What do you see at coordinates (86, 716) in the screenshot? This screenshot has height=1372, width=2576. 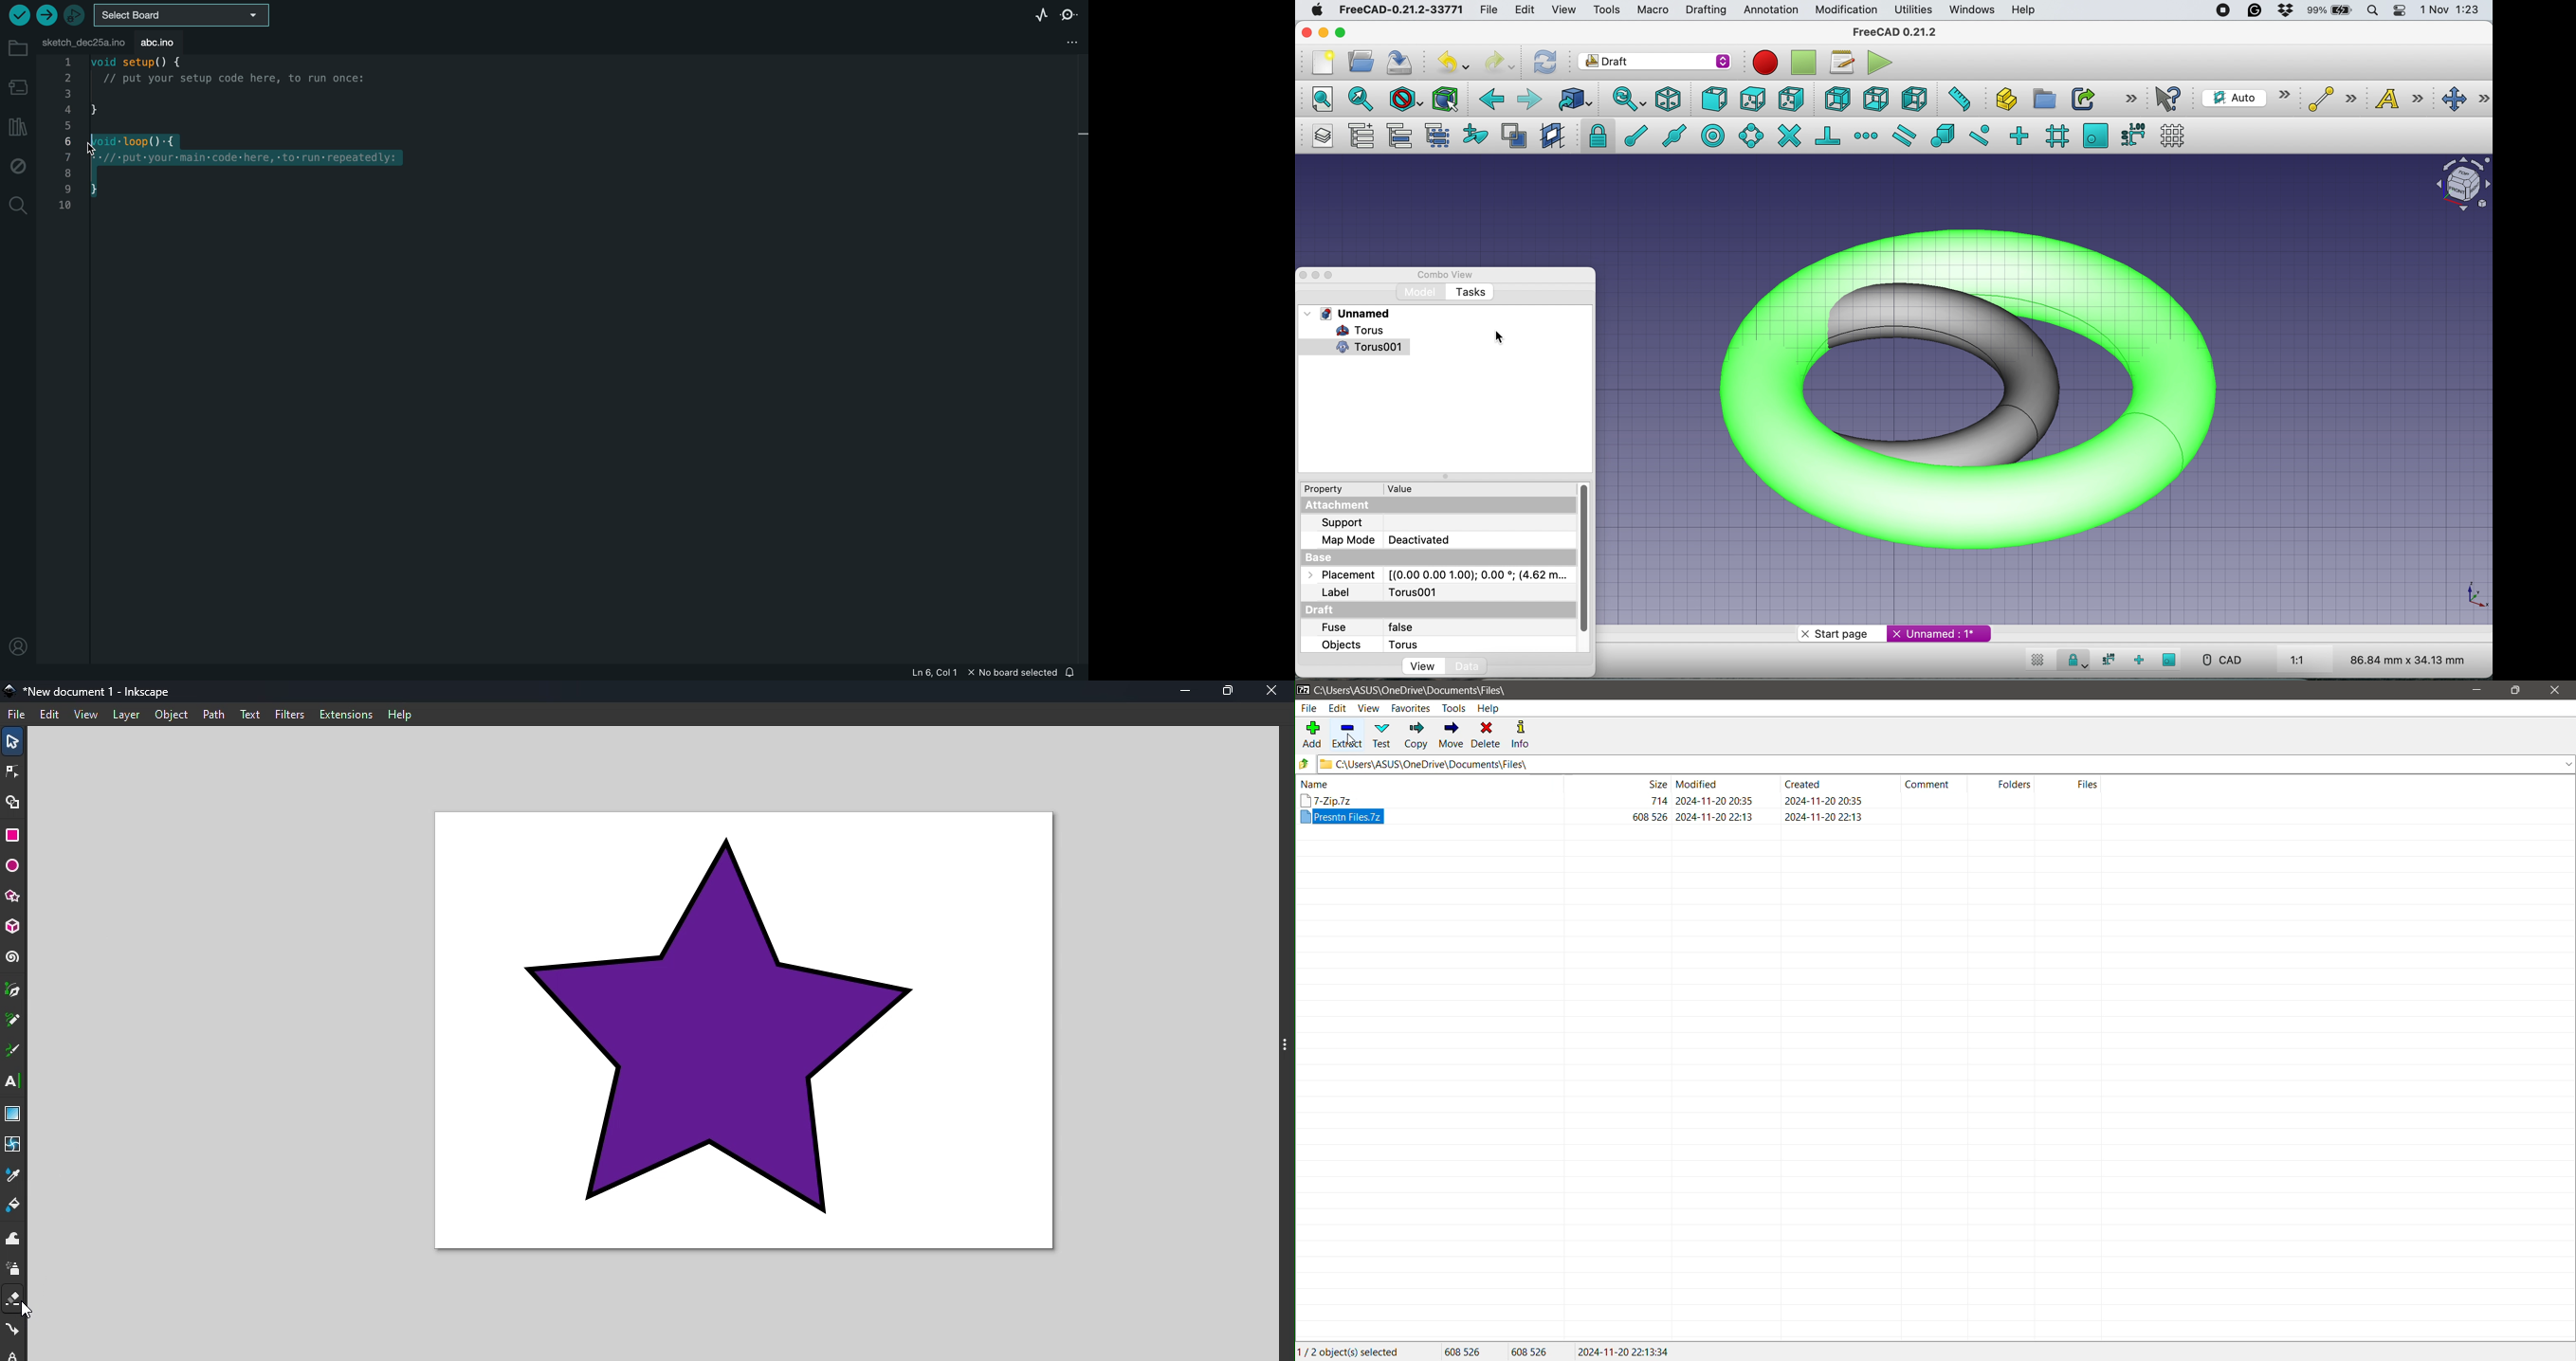 I see `view` at bounding box center [86, 716].